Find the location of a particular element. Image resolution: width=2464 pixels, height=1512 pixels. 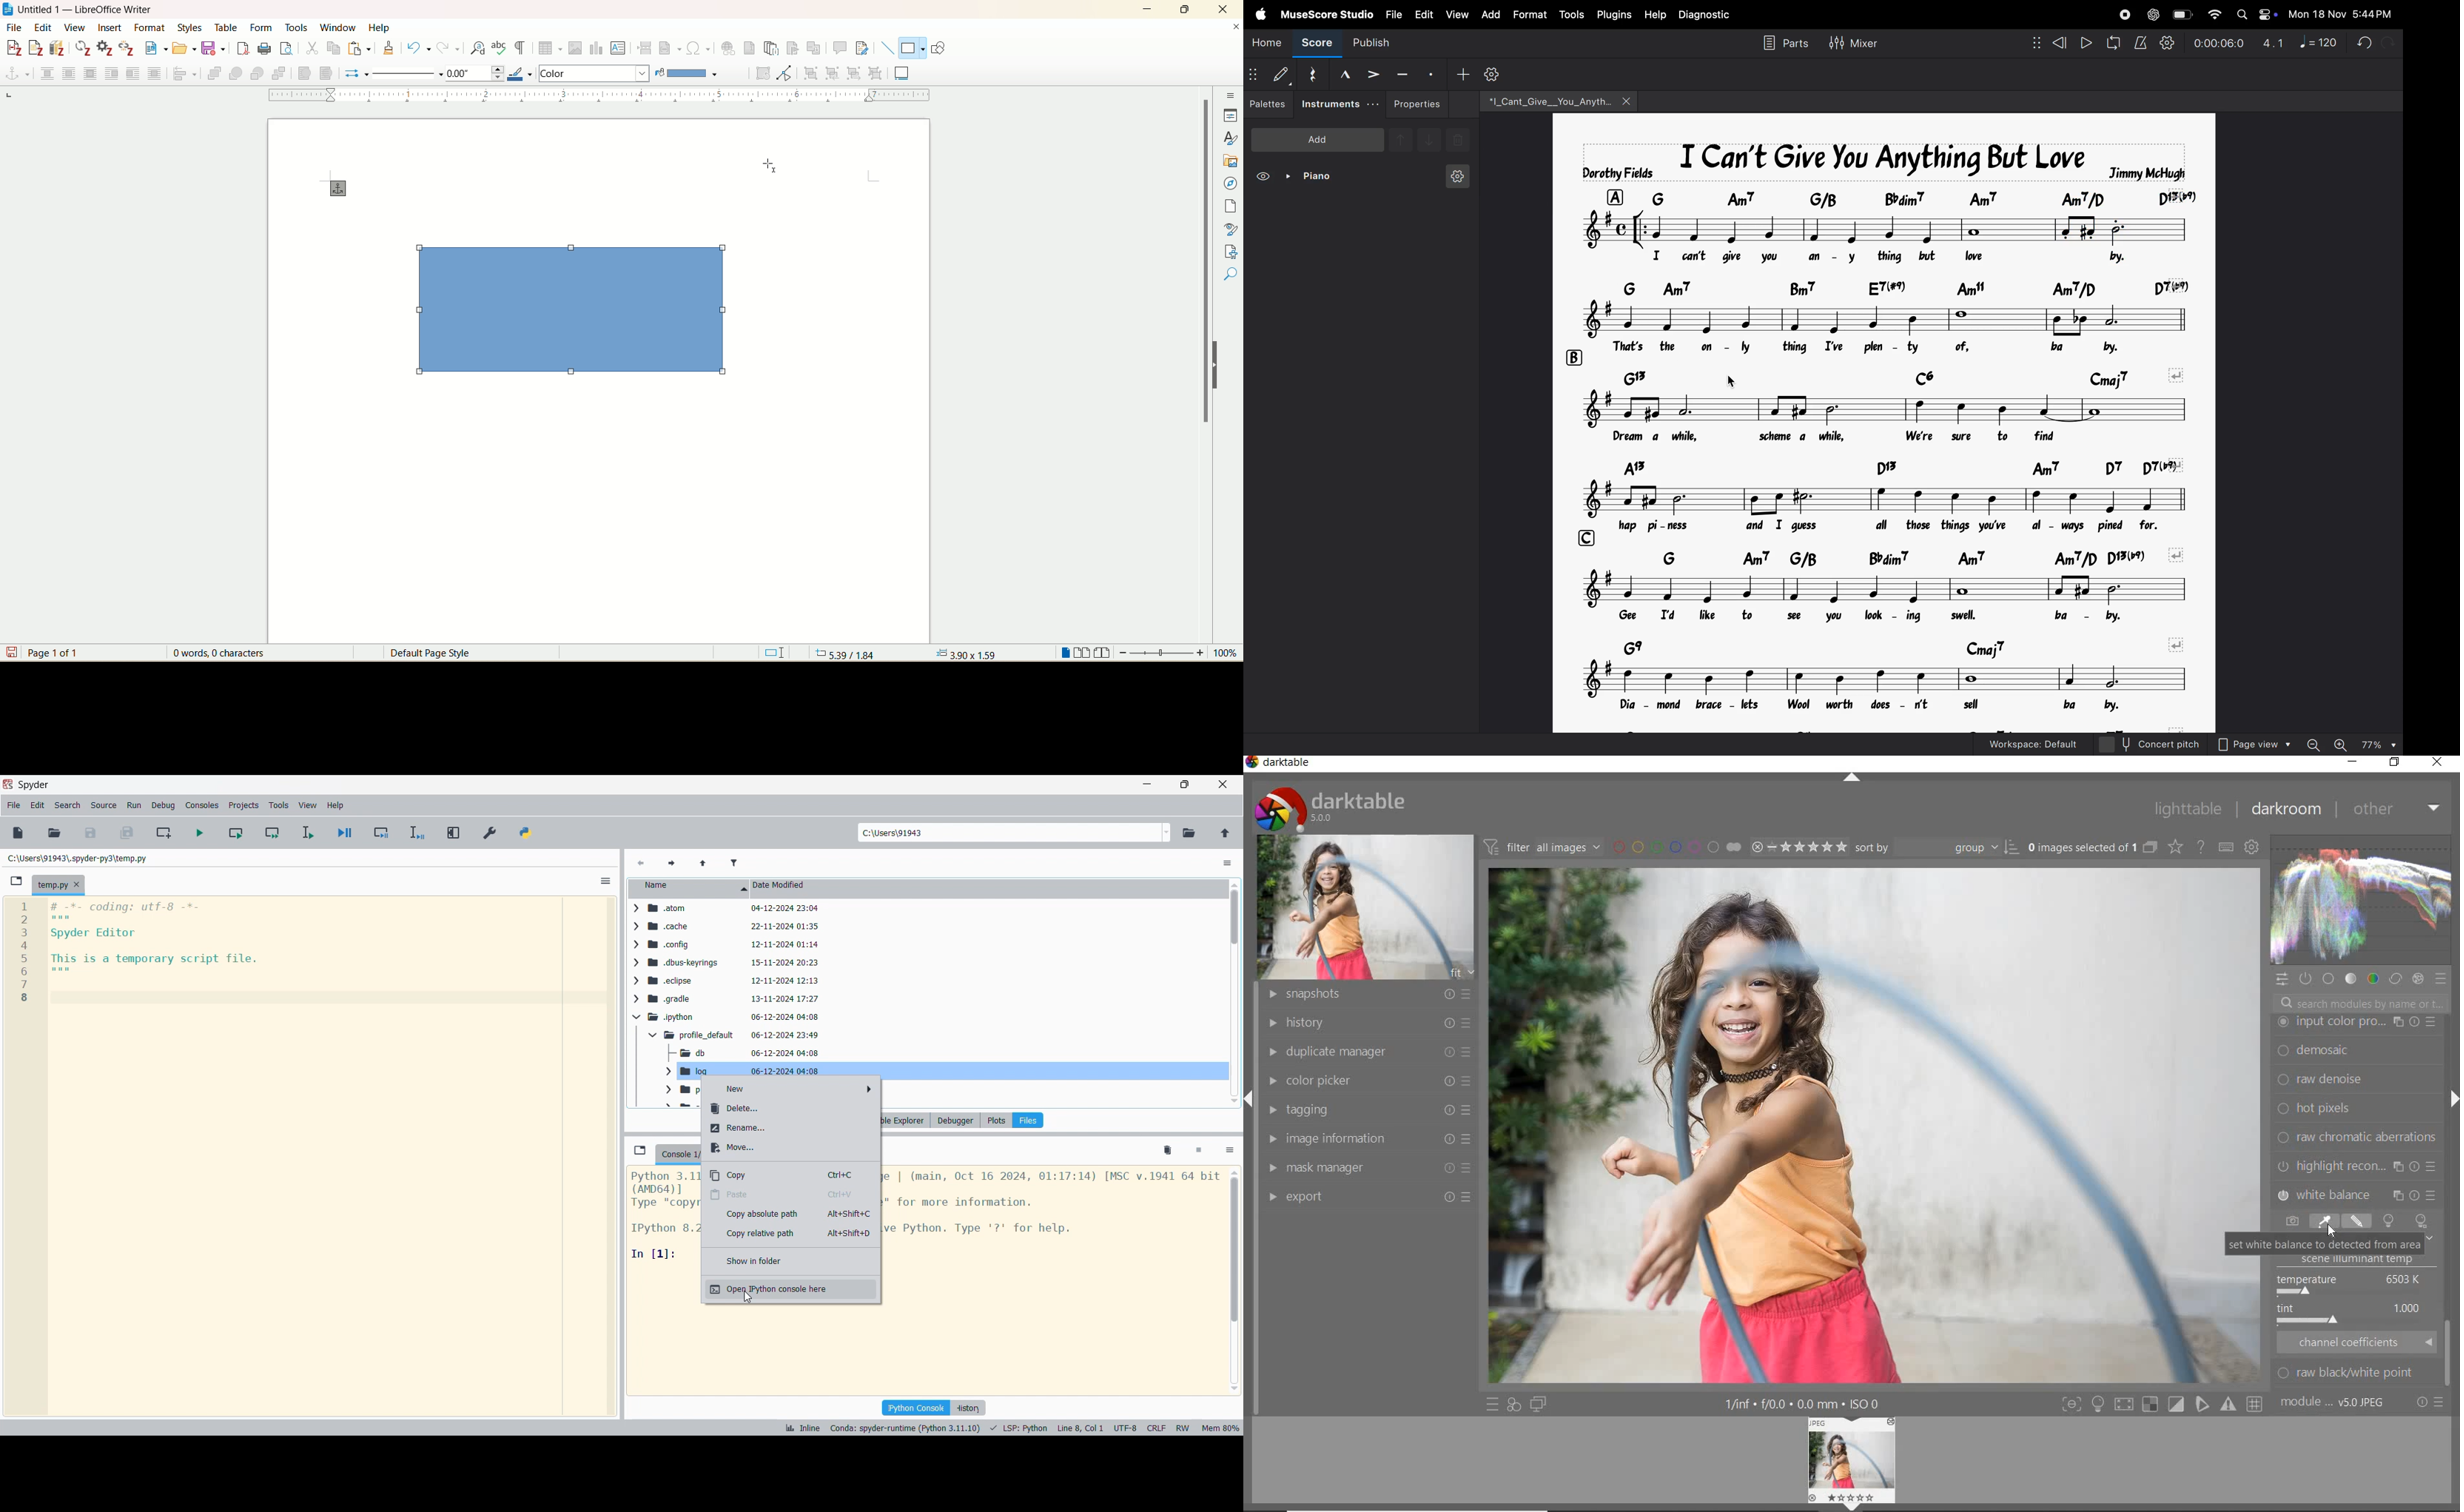

parts is located at coordinates (1785, 43).